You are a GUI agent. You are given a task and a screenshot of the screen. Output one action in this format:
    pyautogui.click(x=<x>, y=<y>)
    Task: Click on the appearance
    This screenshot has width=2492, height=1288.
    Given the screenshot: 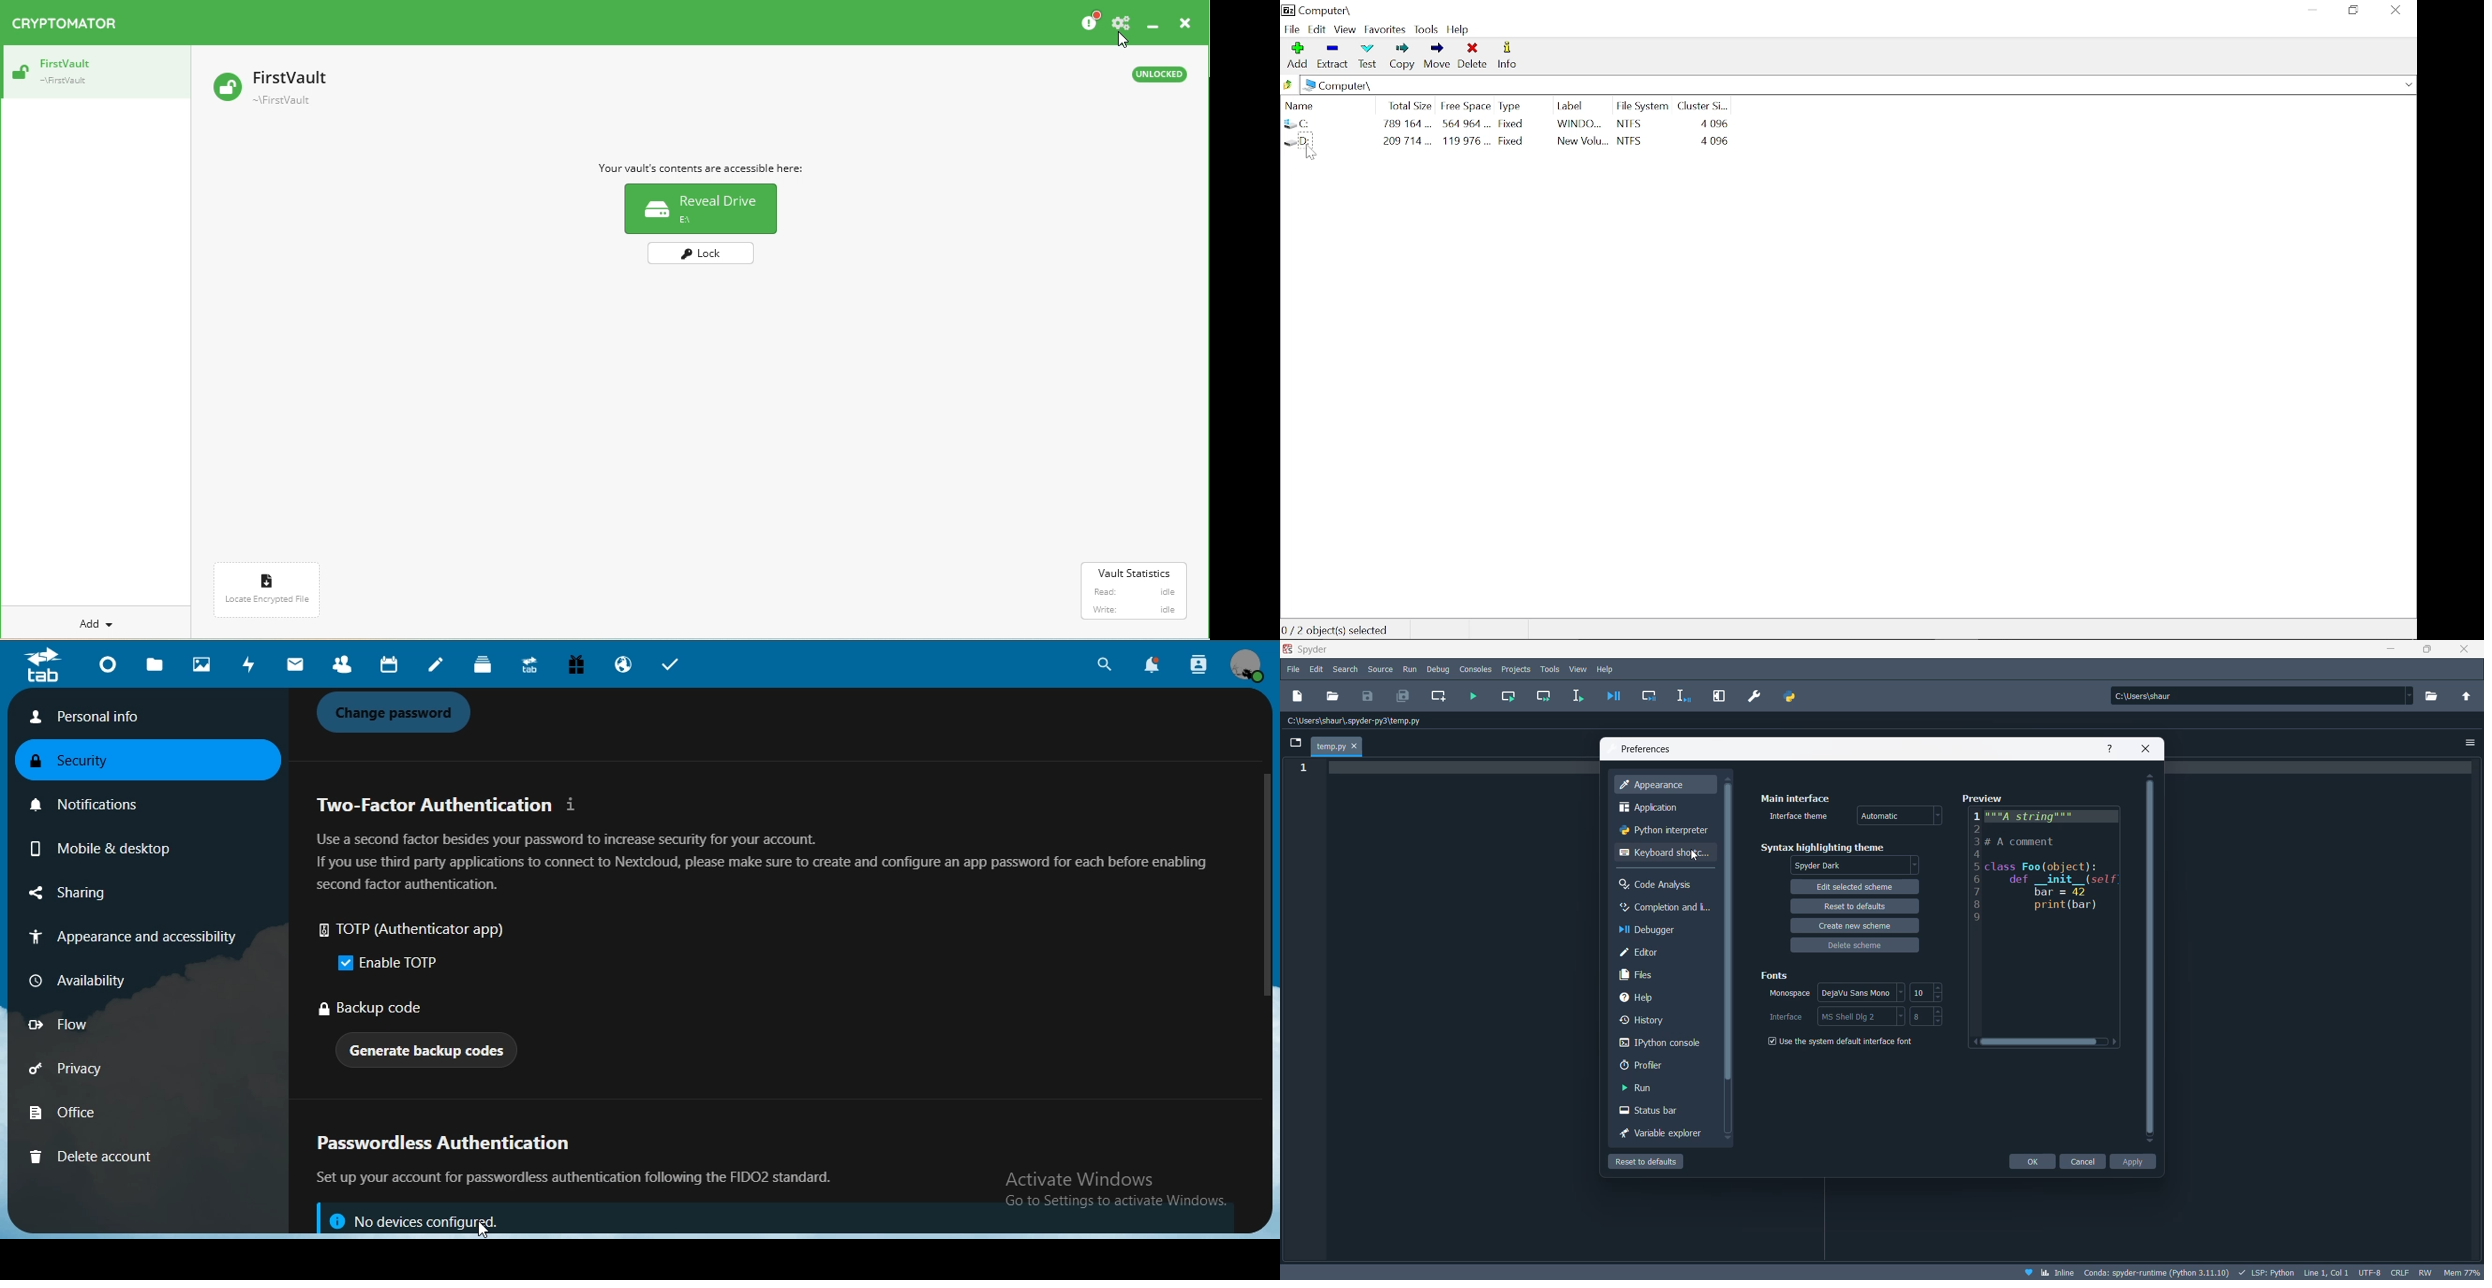 What is the action you would take?
    pyautogui.click(x=1662, y=786)
    